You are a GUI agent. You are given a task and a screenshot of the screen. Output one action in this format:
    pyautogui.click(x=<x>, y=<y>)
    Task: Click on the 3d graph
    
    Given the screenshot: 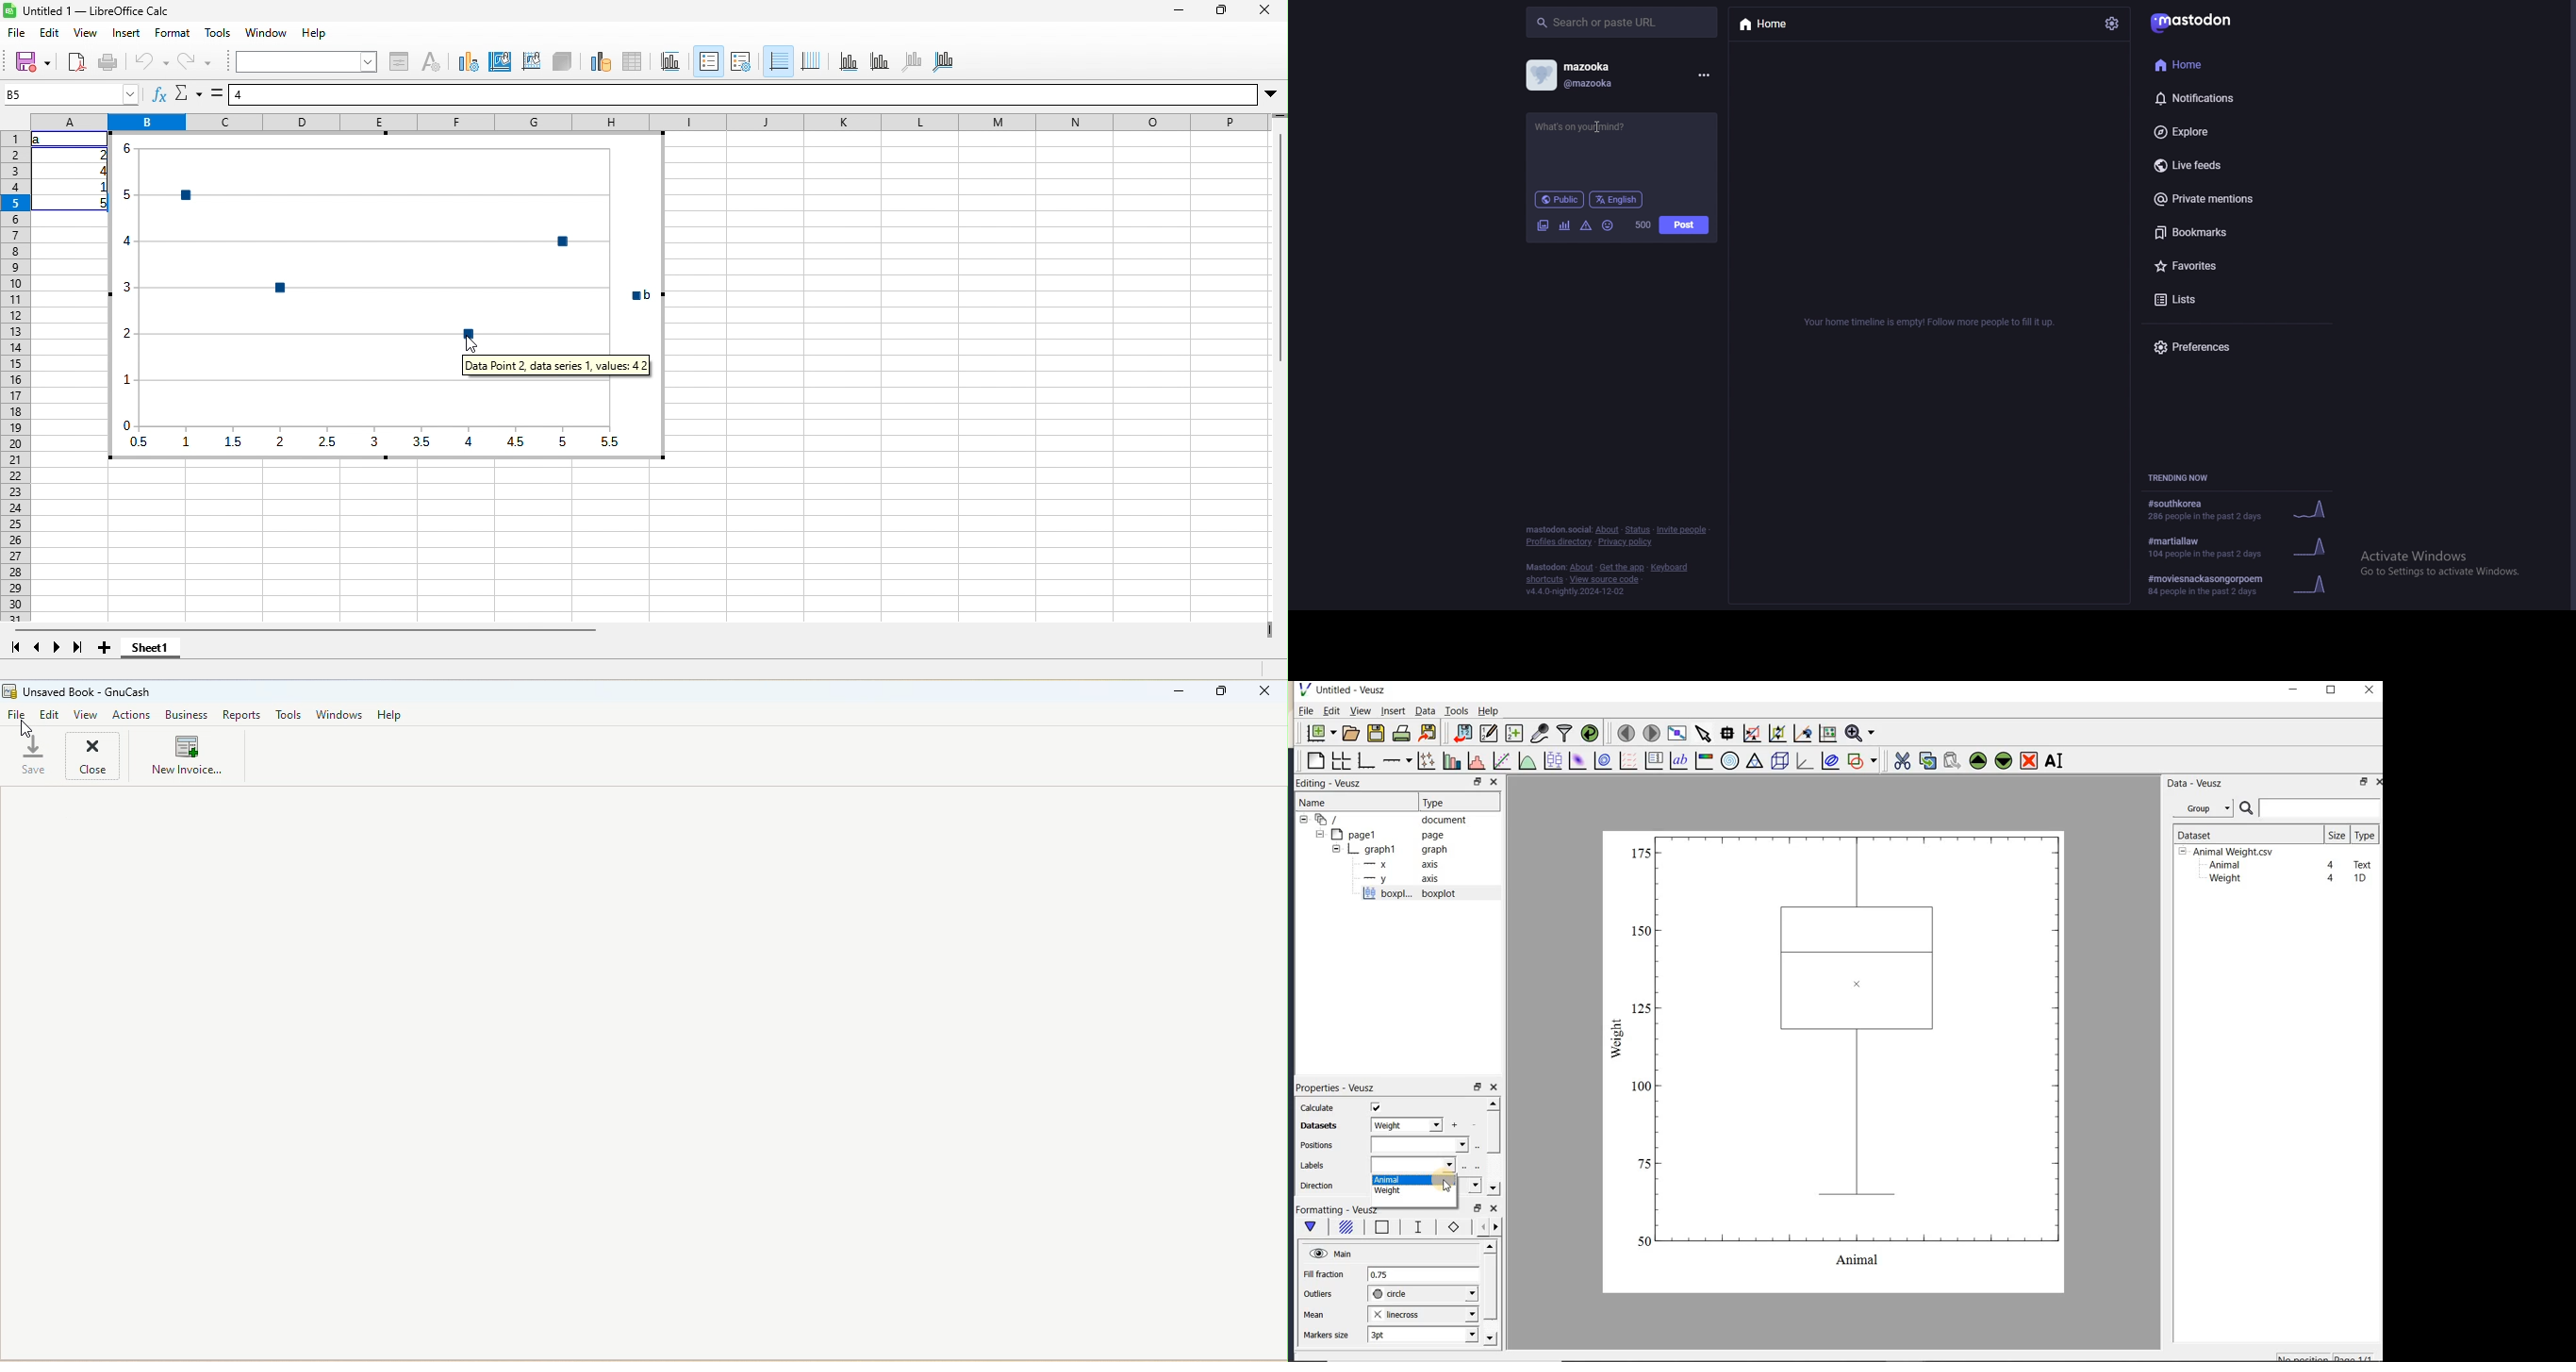 What is the action you would take?
    pyautogui.click(x=1803, y=761)
    